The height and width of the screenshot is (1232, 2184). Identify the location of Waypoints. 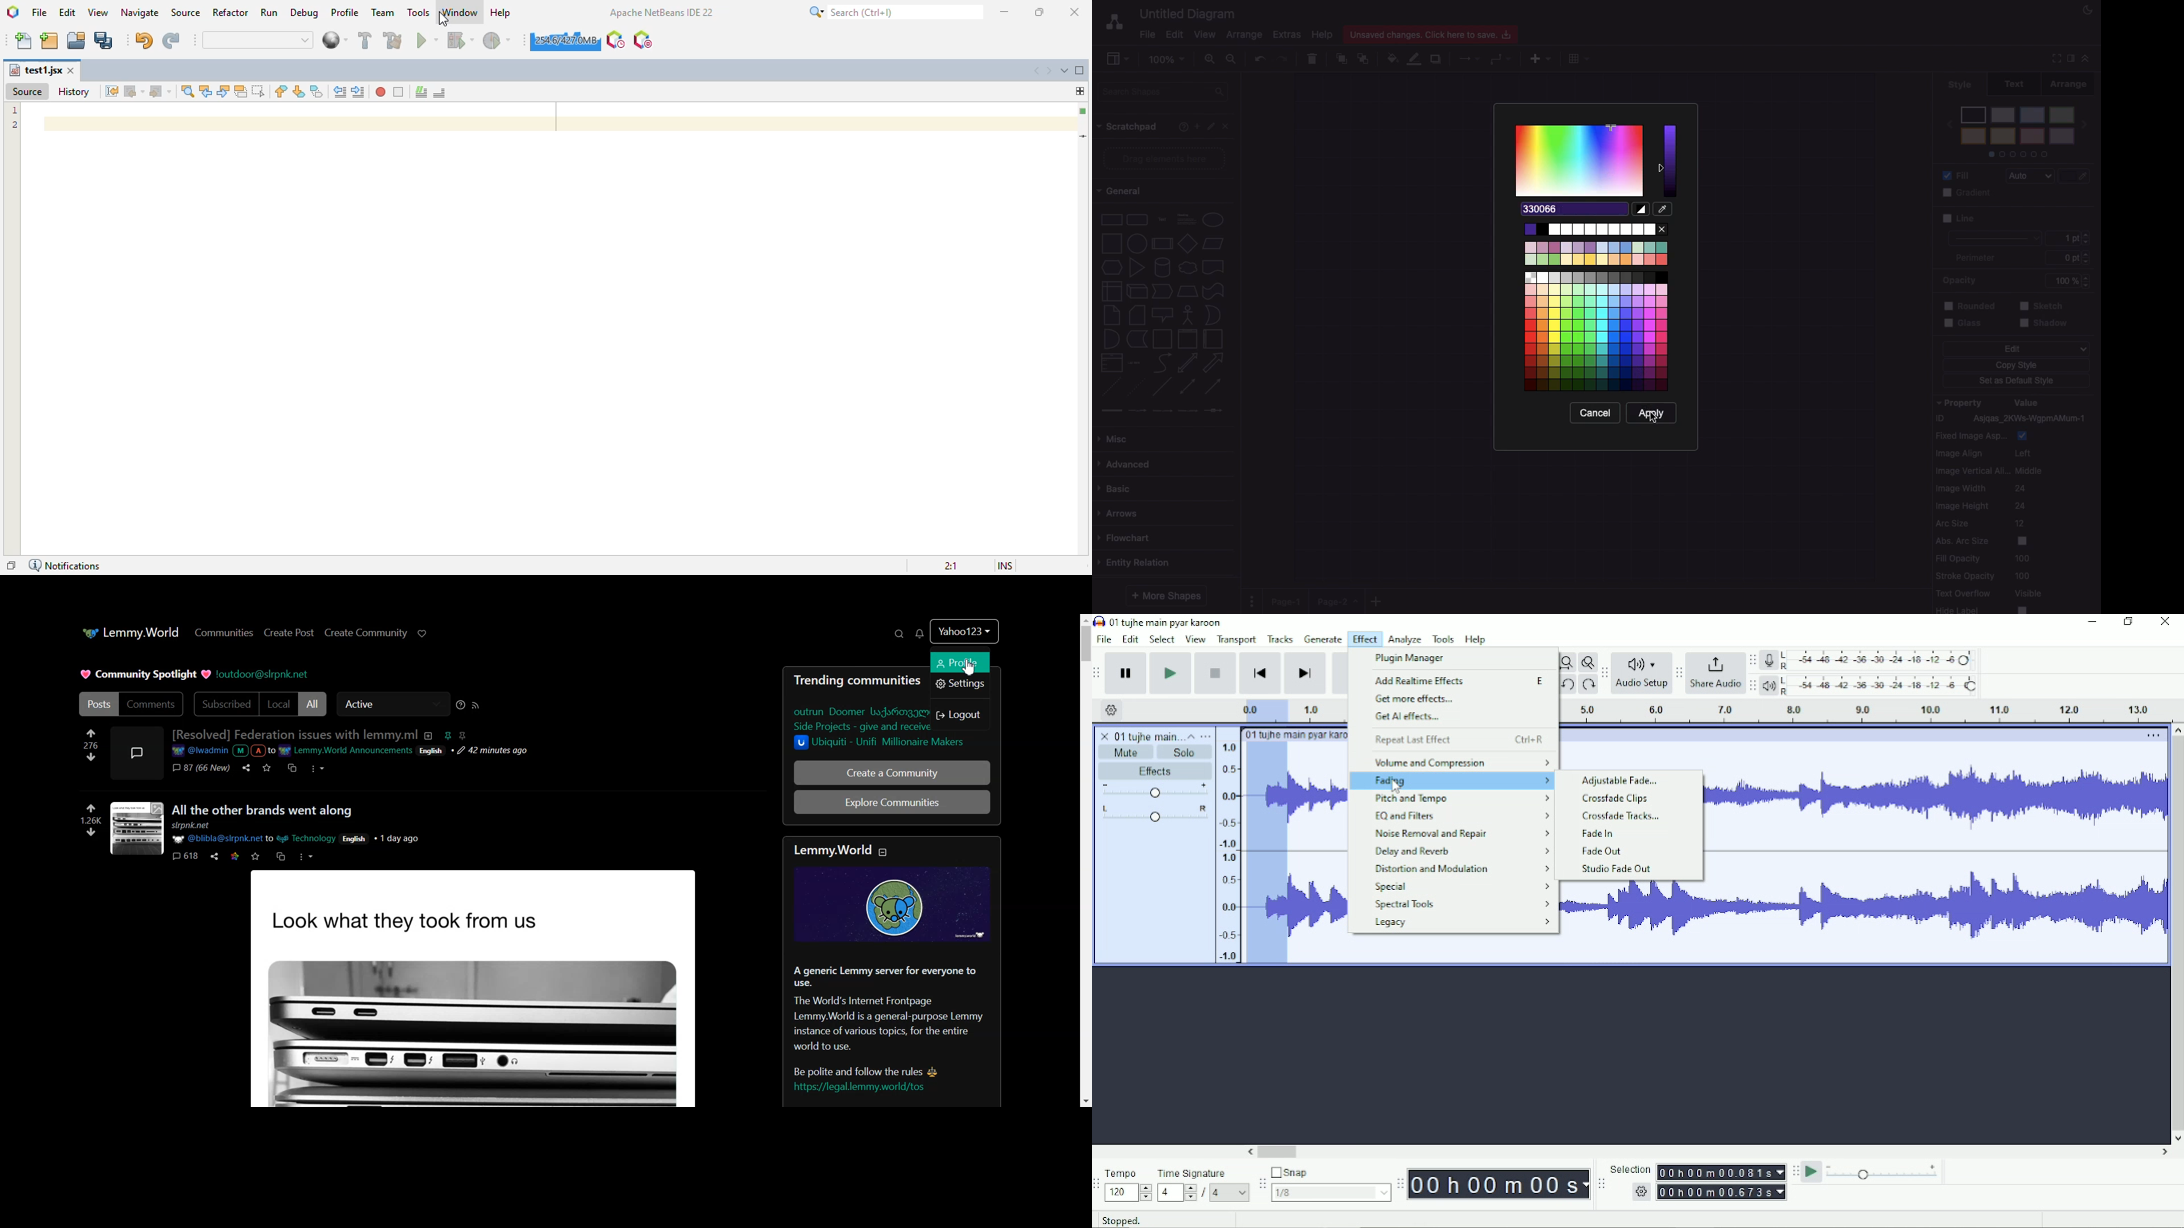
(1502, 60).